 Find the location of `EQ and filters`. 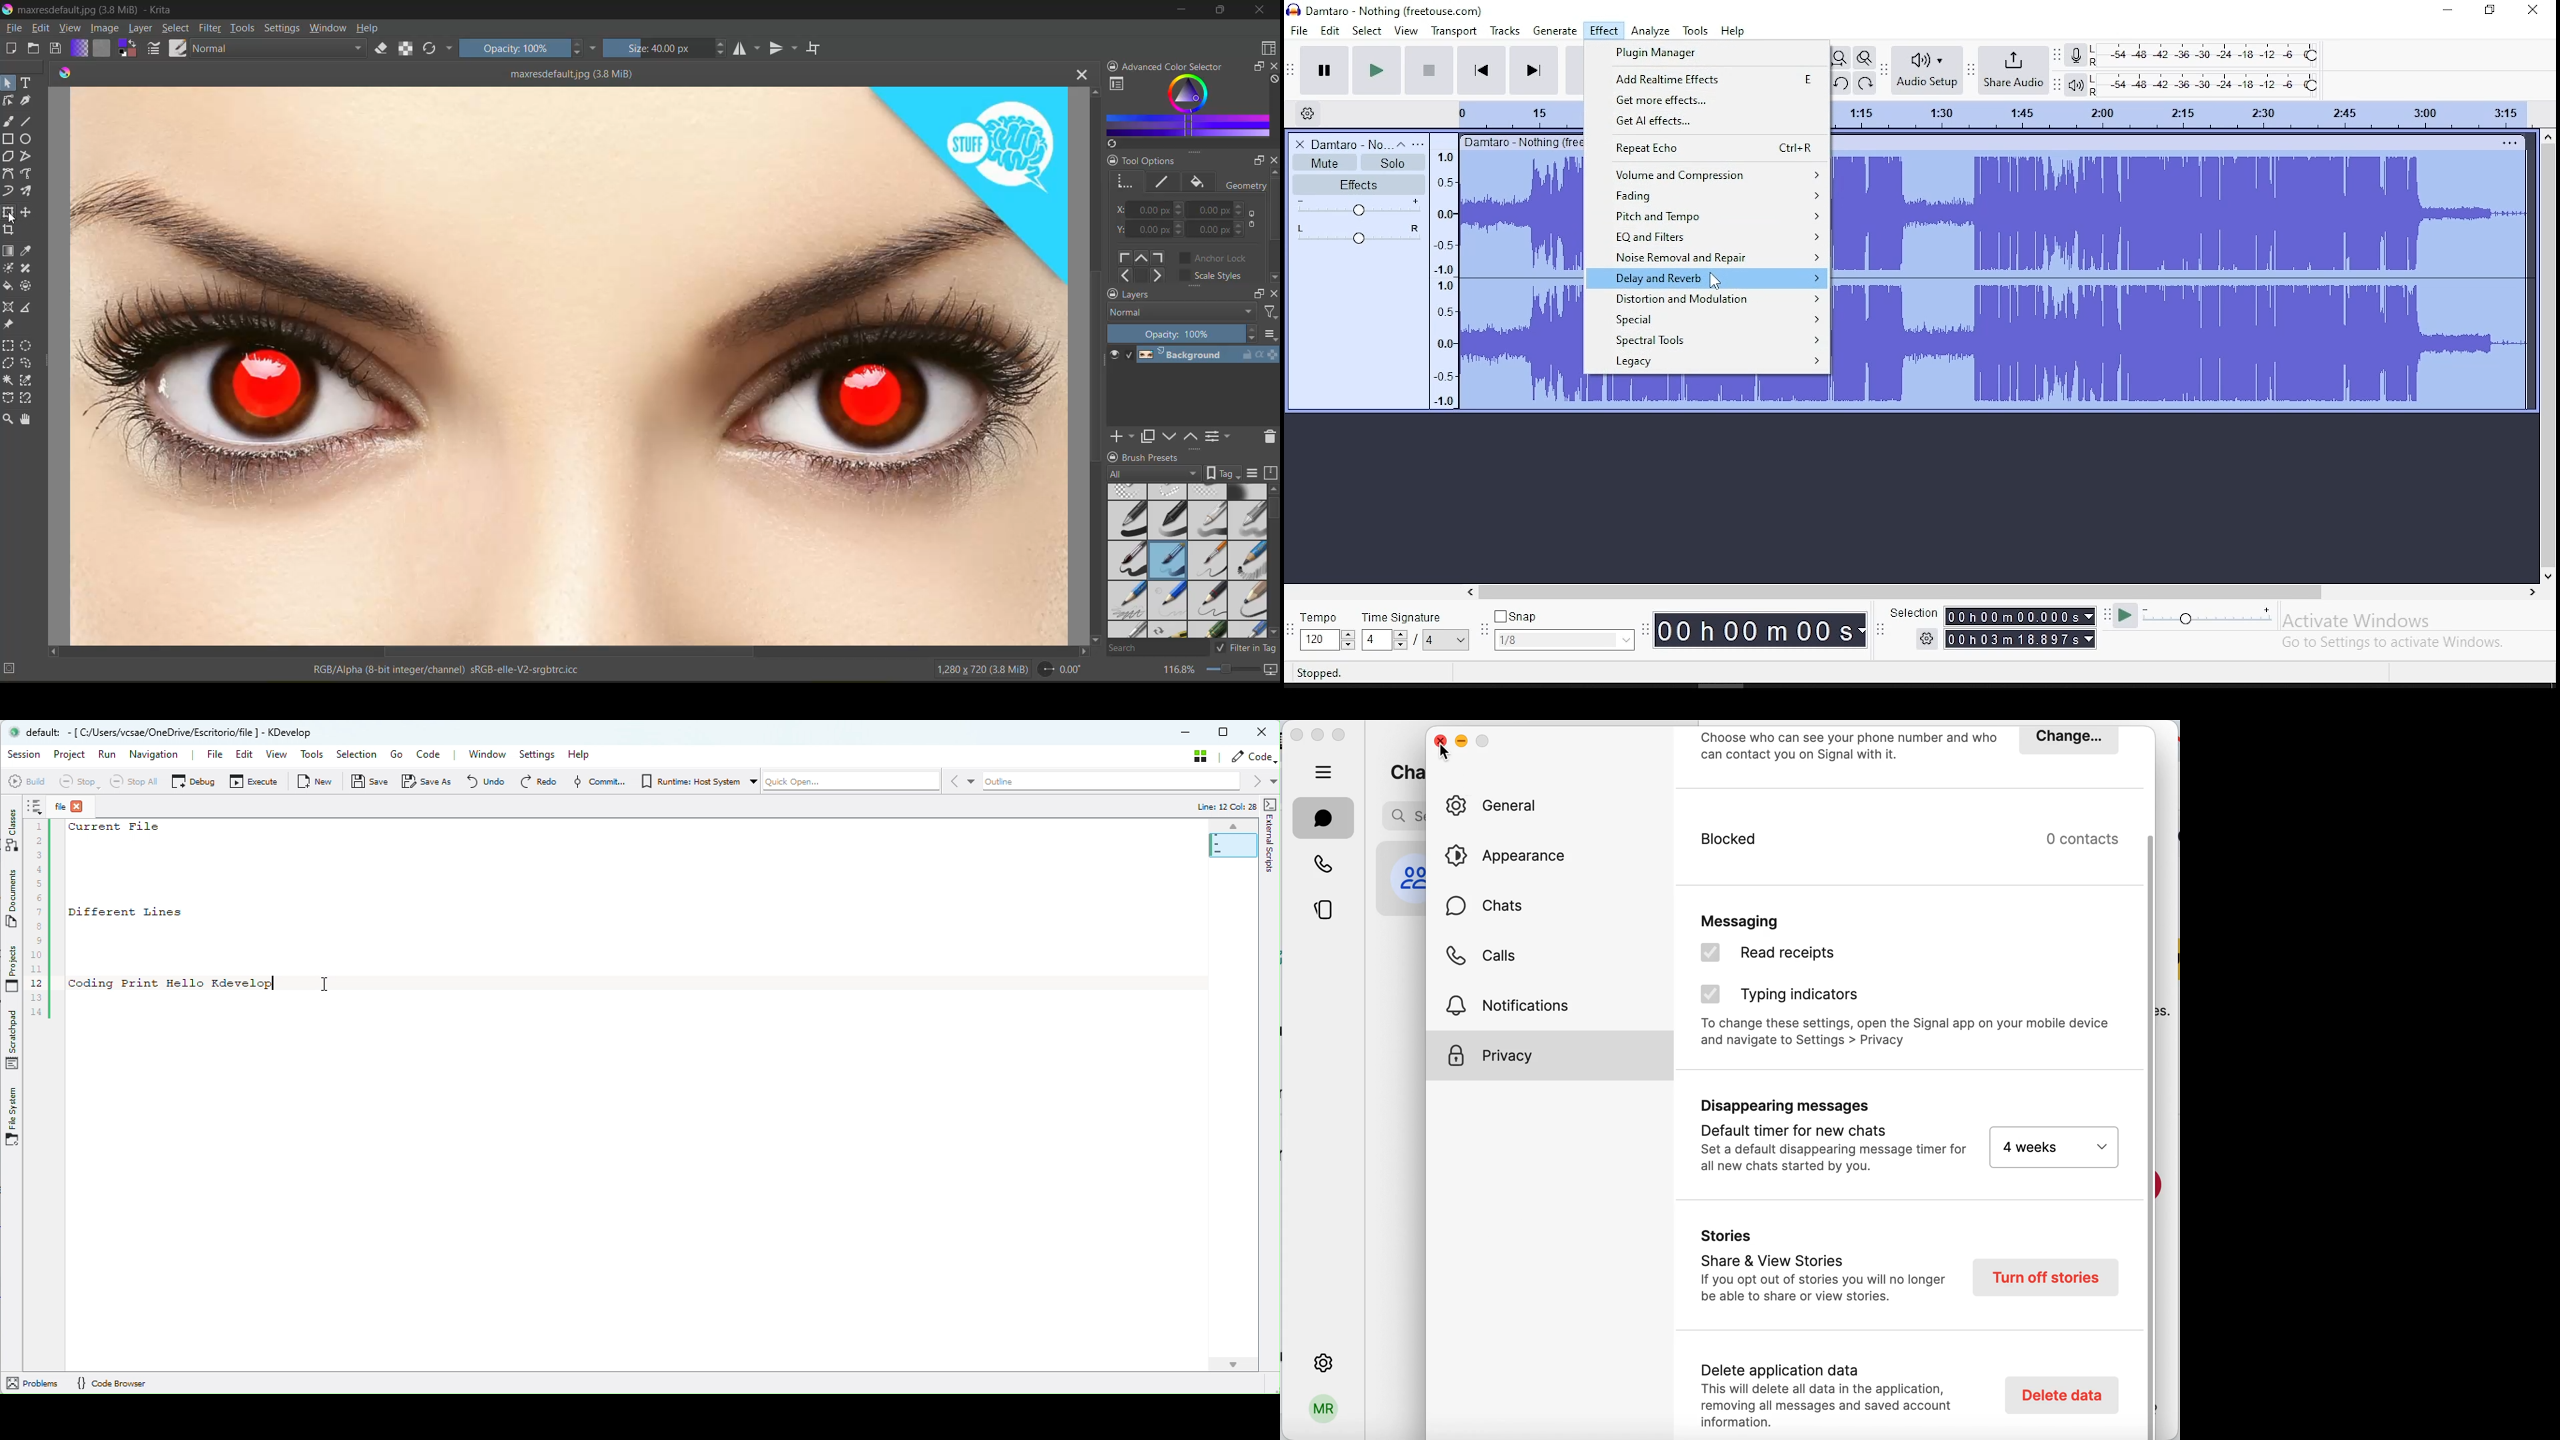

EQ and filters is located at coordinates (1706, 237).